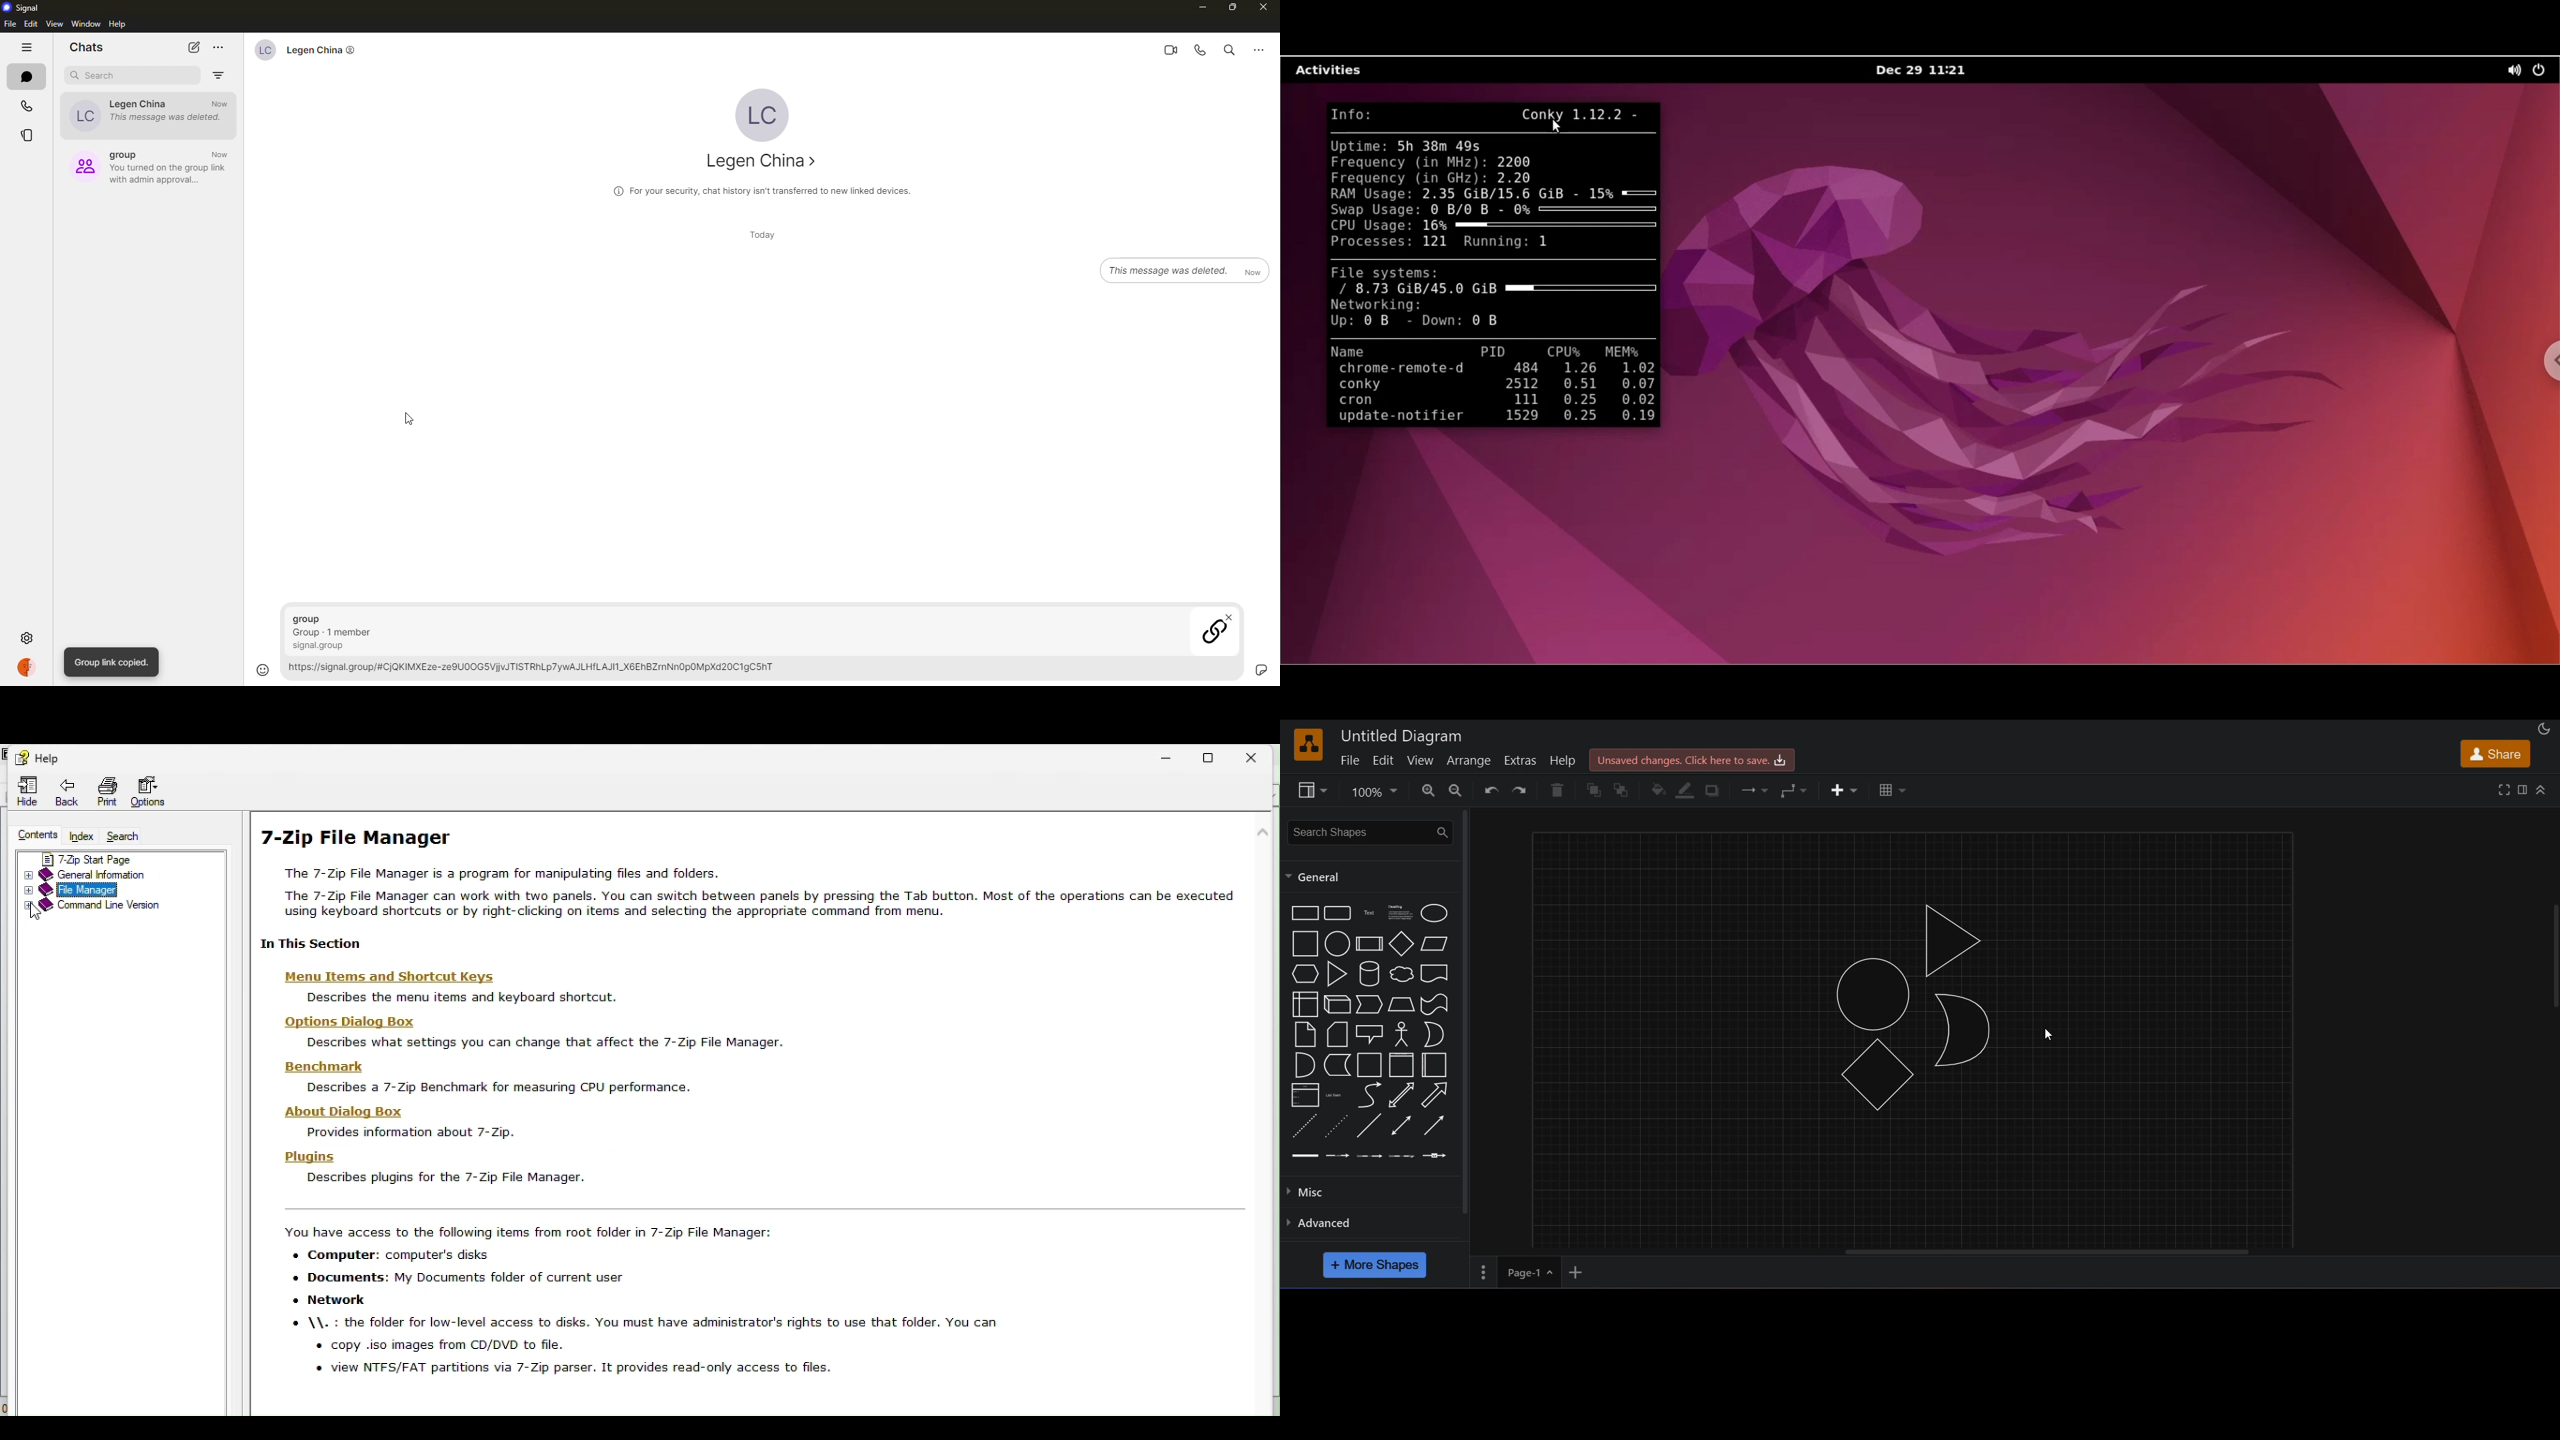  What do you see at coordinates (1338, 1064) in the screenshot?
I see `data storage` at bounding box center [1338, 1064].